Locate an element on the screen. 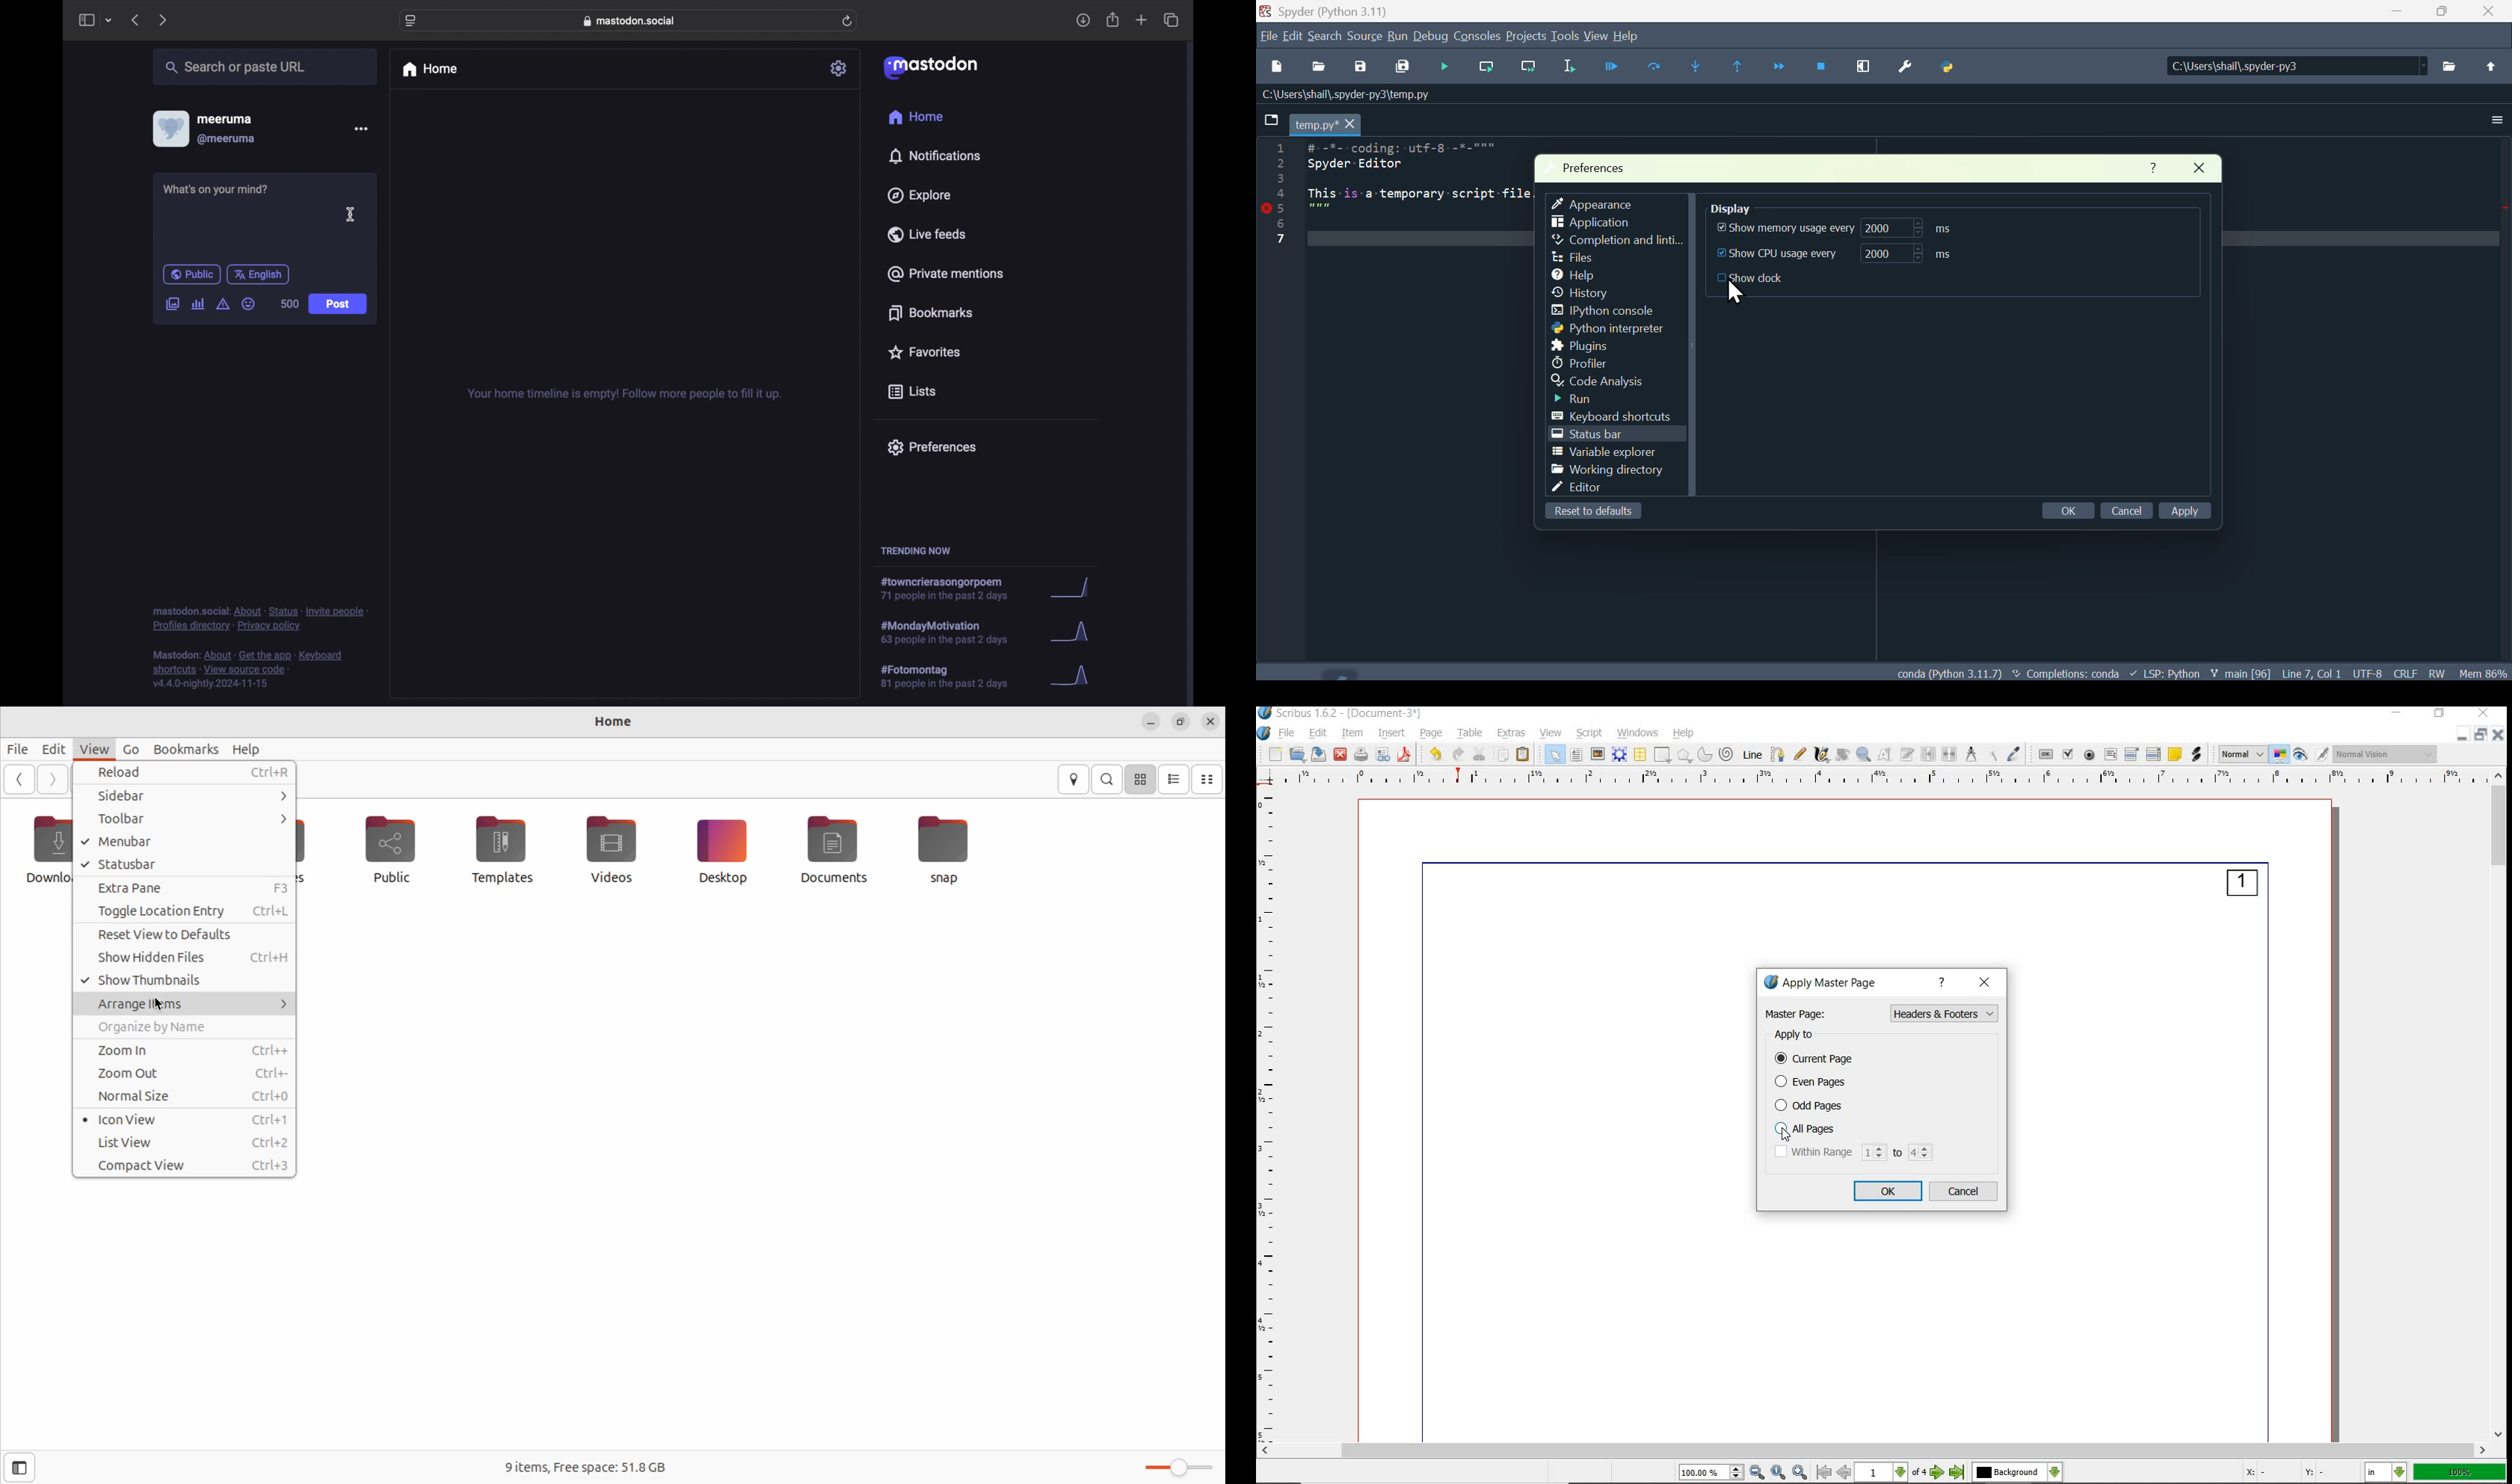  minimize is located at coordinates (2400, 712).